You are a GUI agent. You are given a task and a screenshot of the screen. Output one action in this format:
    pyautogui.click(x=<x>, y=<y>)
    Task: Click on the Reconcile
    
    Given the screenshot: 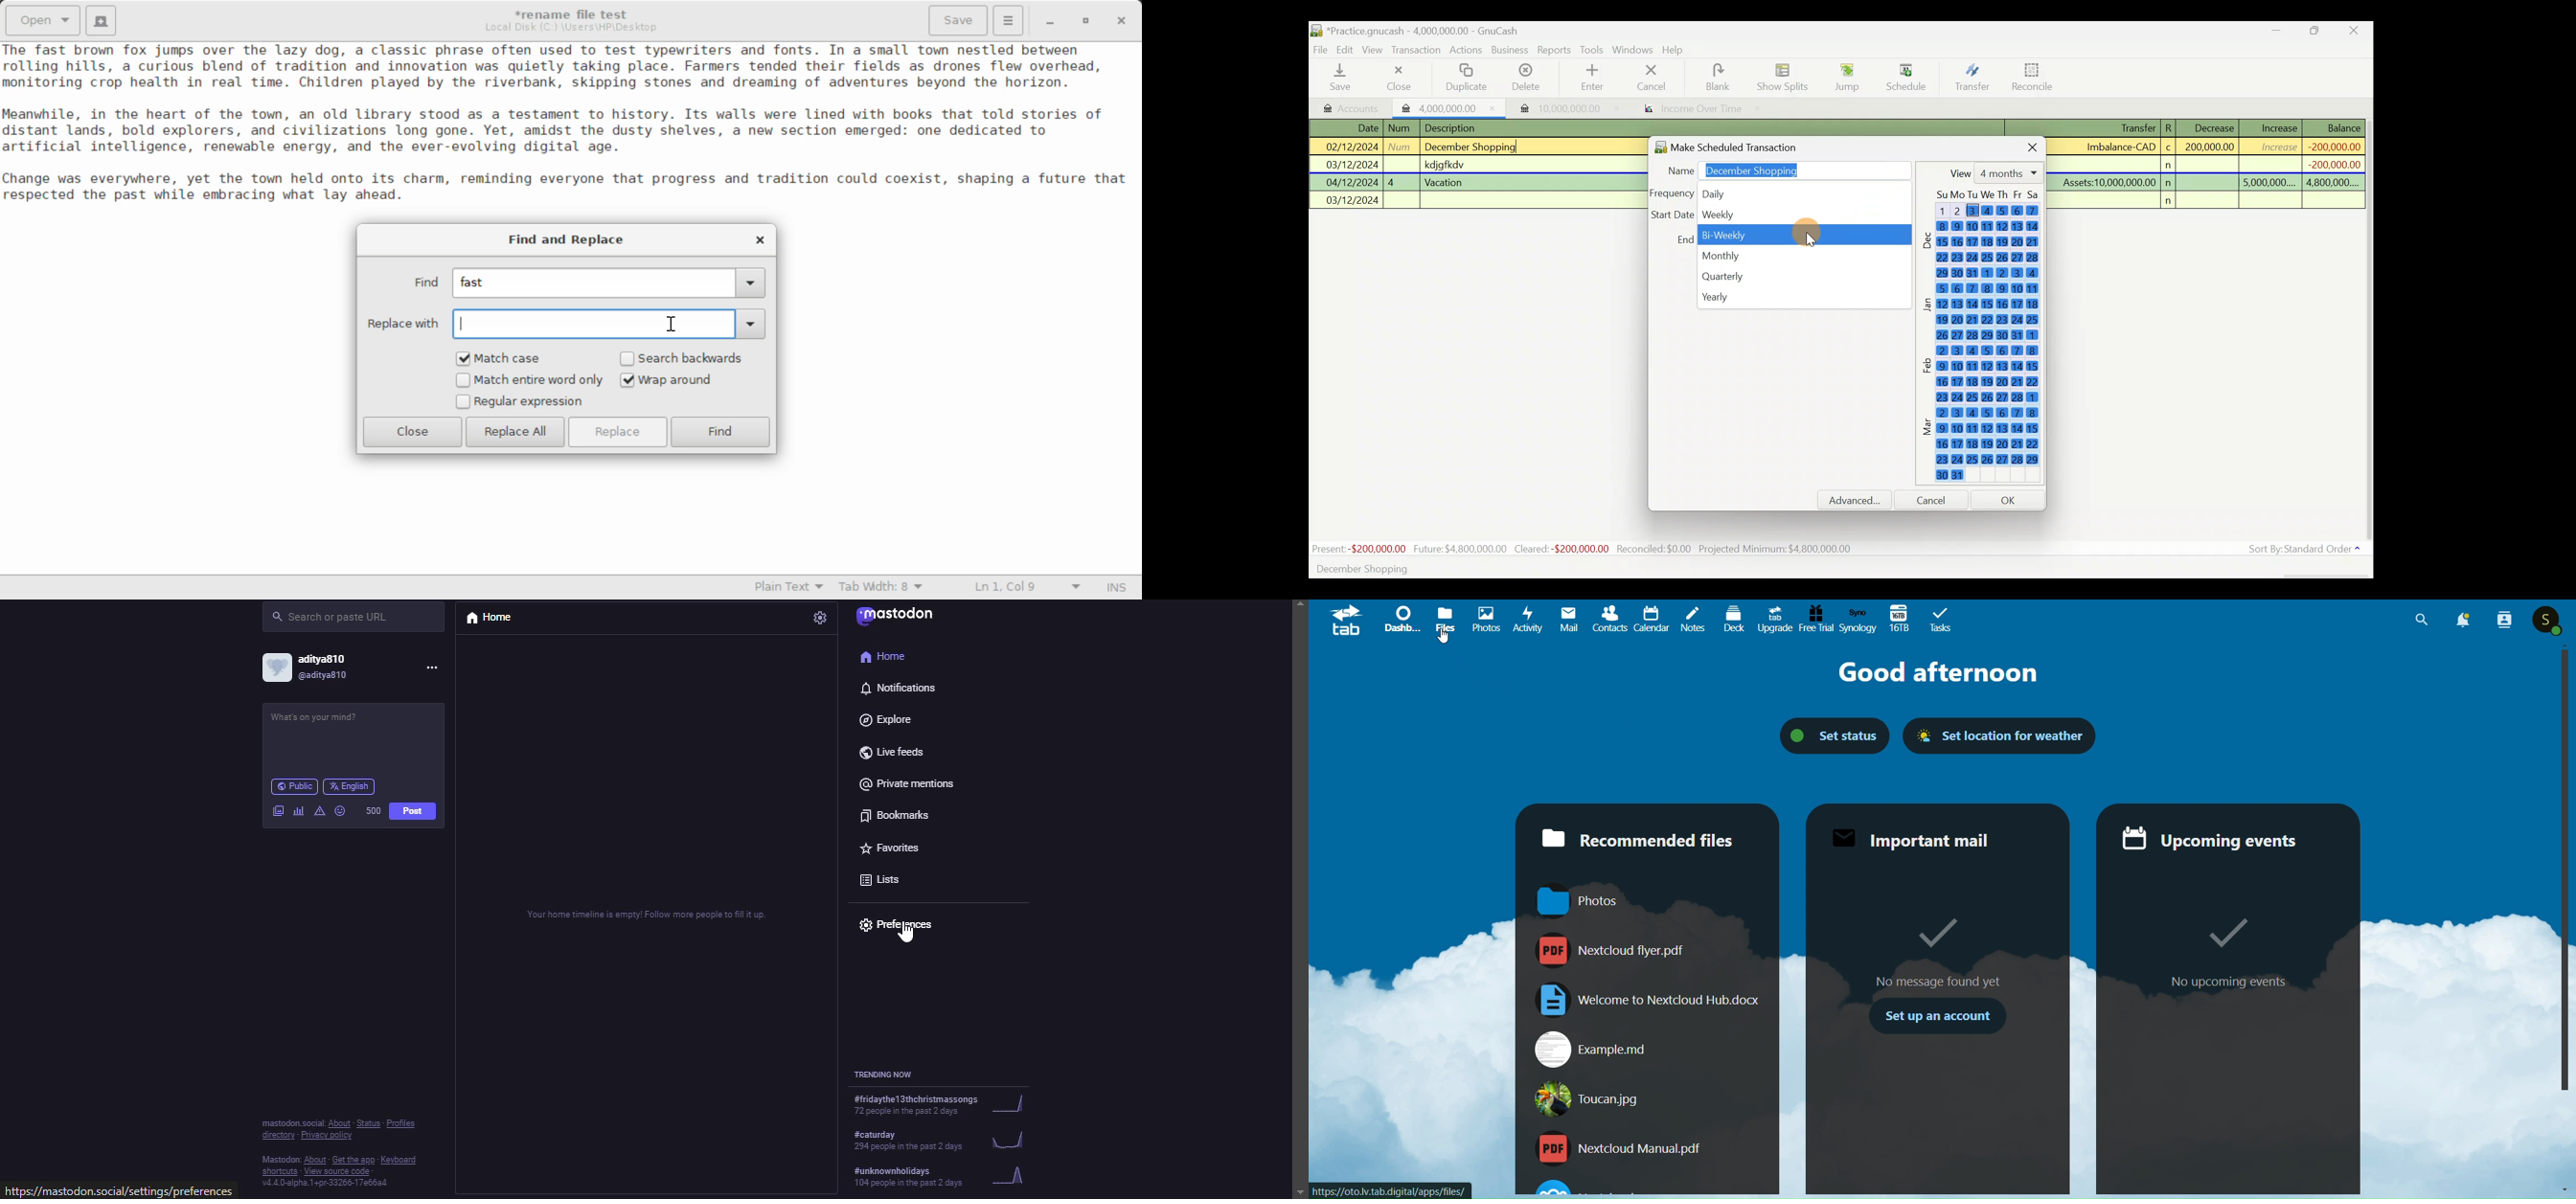 What is the action you would take?
    pyautogui.click(x=2037, y=76)
    